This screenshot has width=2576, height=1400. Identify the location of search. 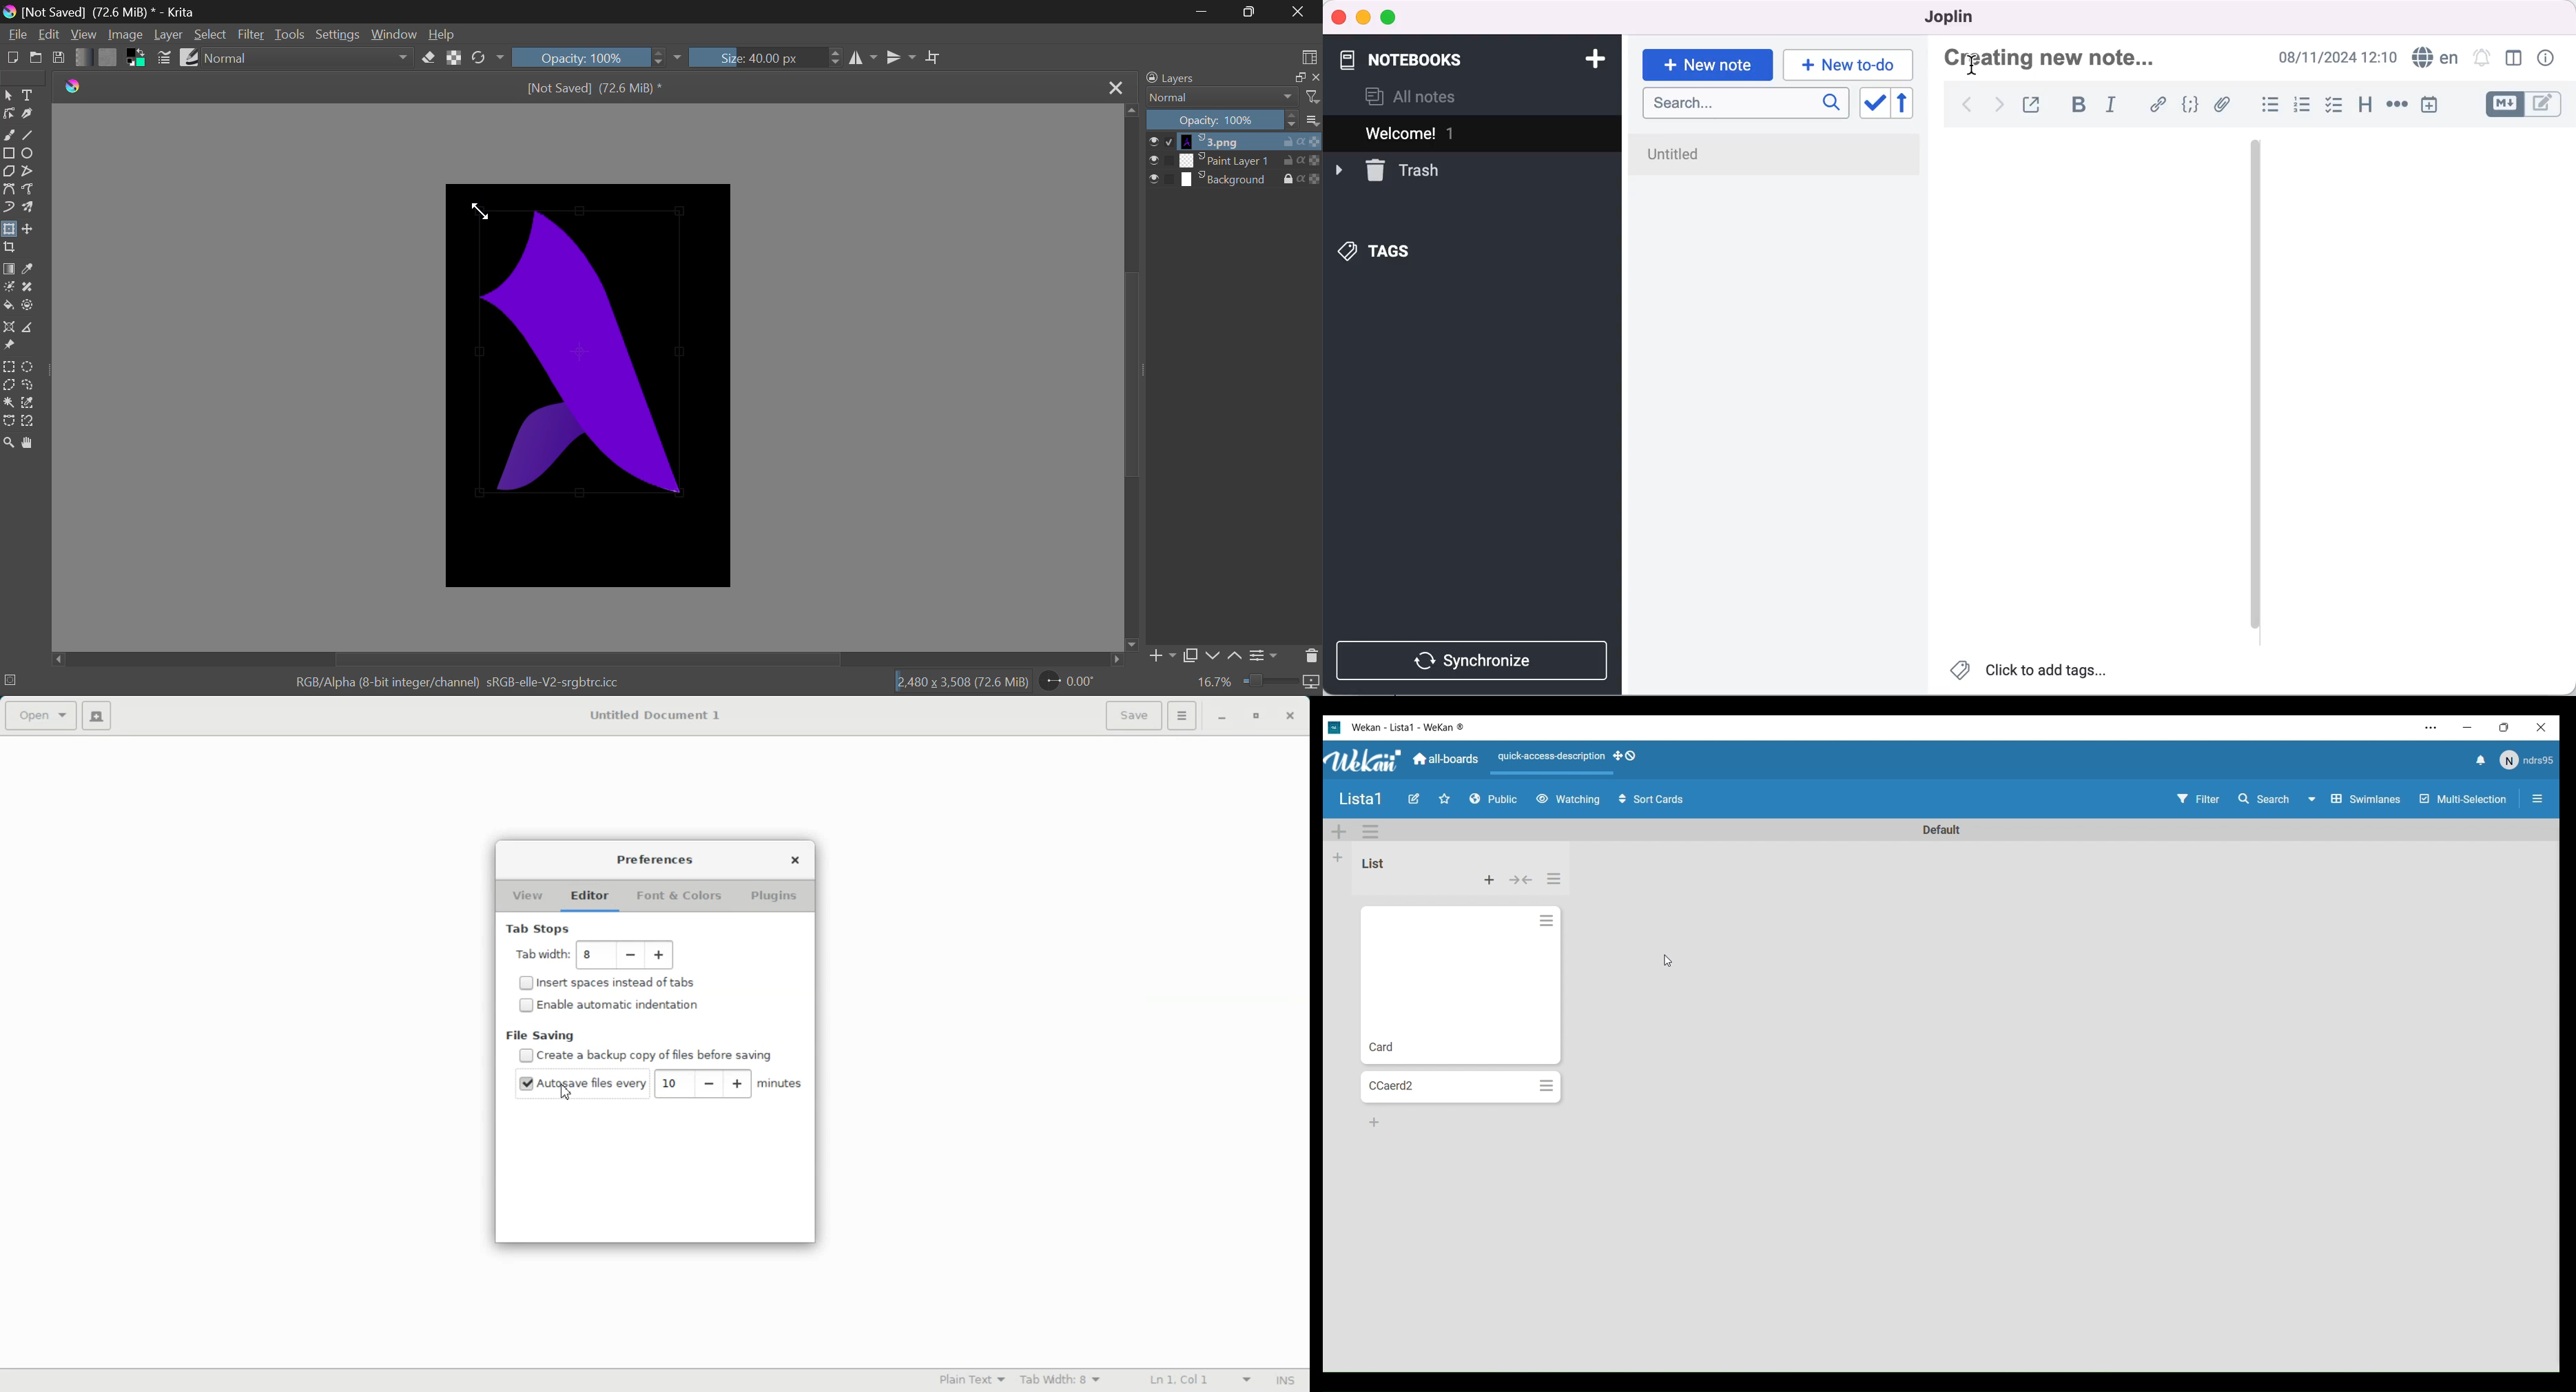
(1745, 104).